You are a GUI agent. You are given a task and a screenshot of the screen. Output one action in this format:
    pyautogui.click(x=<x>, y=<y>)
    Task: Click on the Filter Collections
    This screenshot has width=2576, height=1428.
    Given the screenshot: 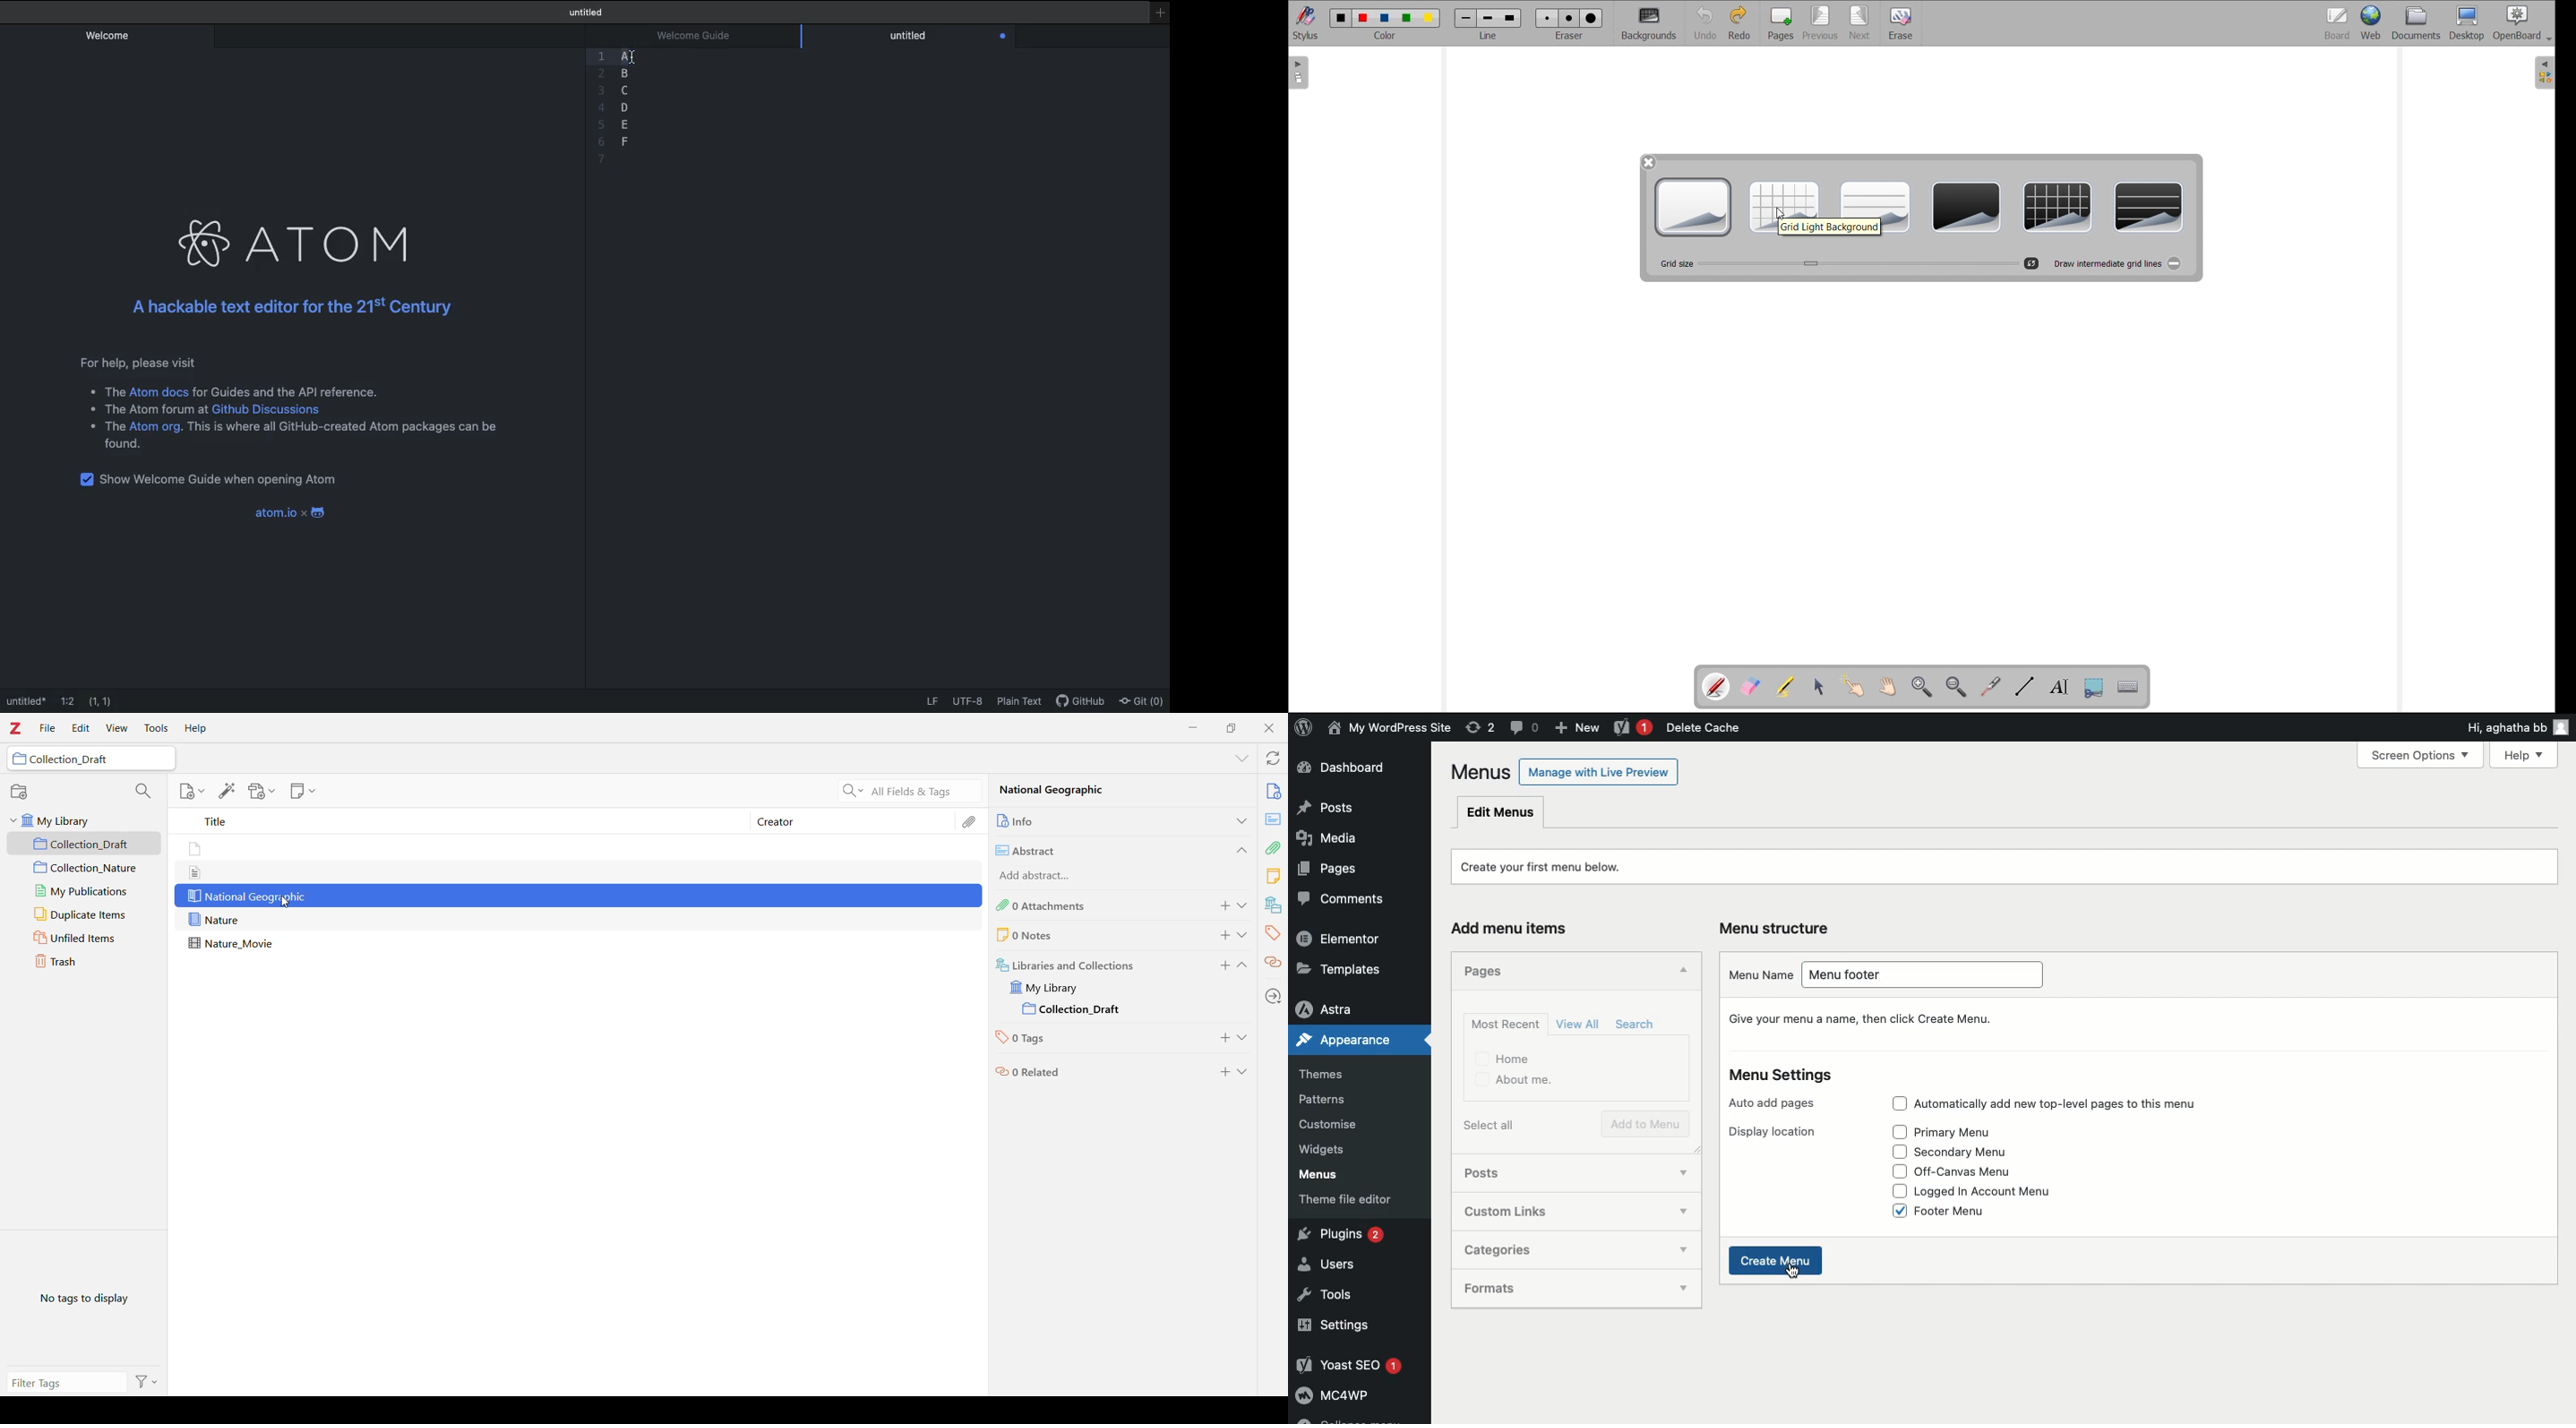 What is the action you would take?
    pyautogui.click(x=142, y=789)
    